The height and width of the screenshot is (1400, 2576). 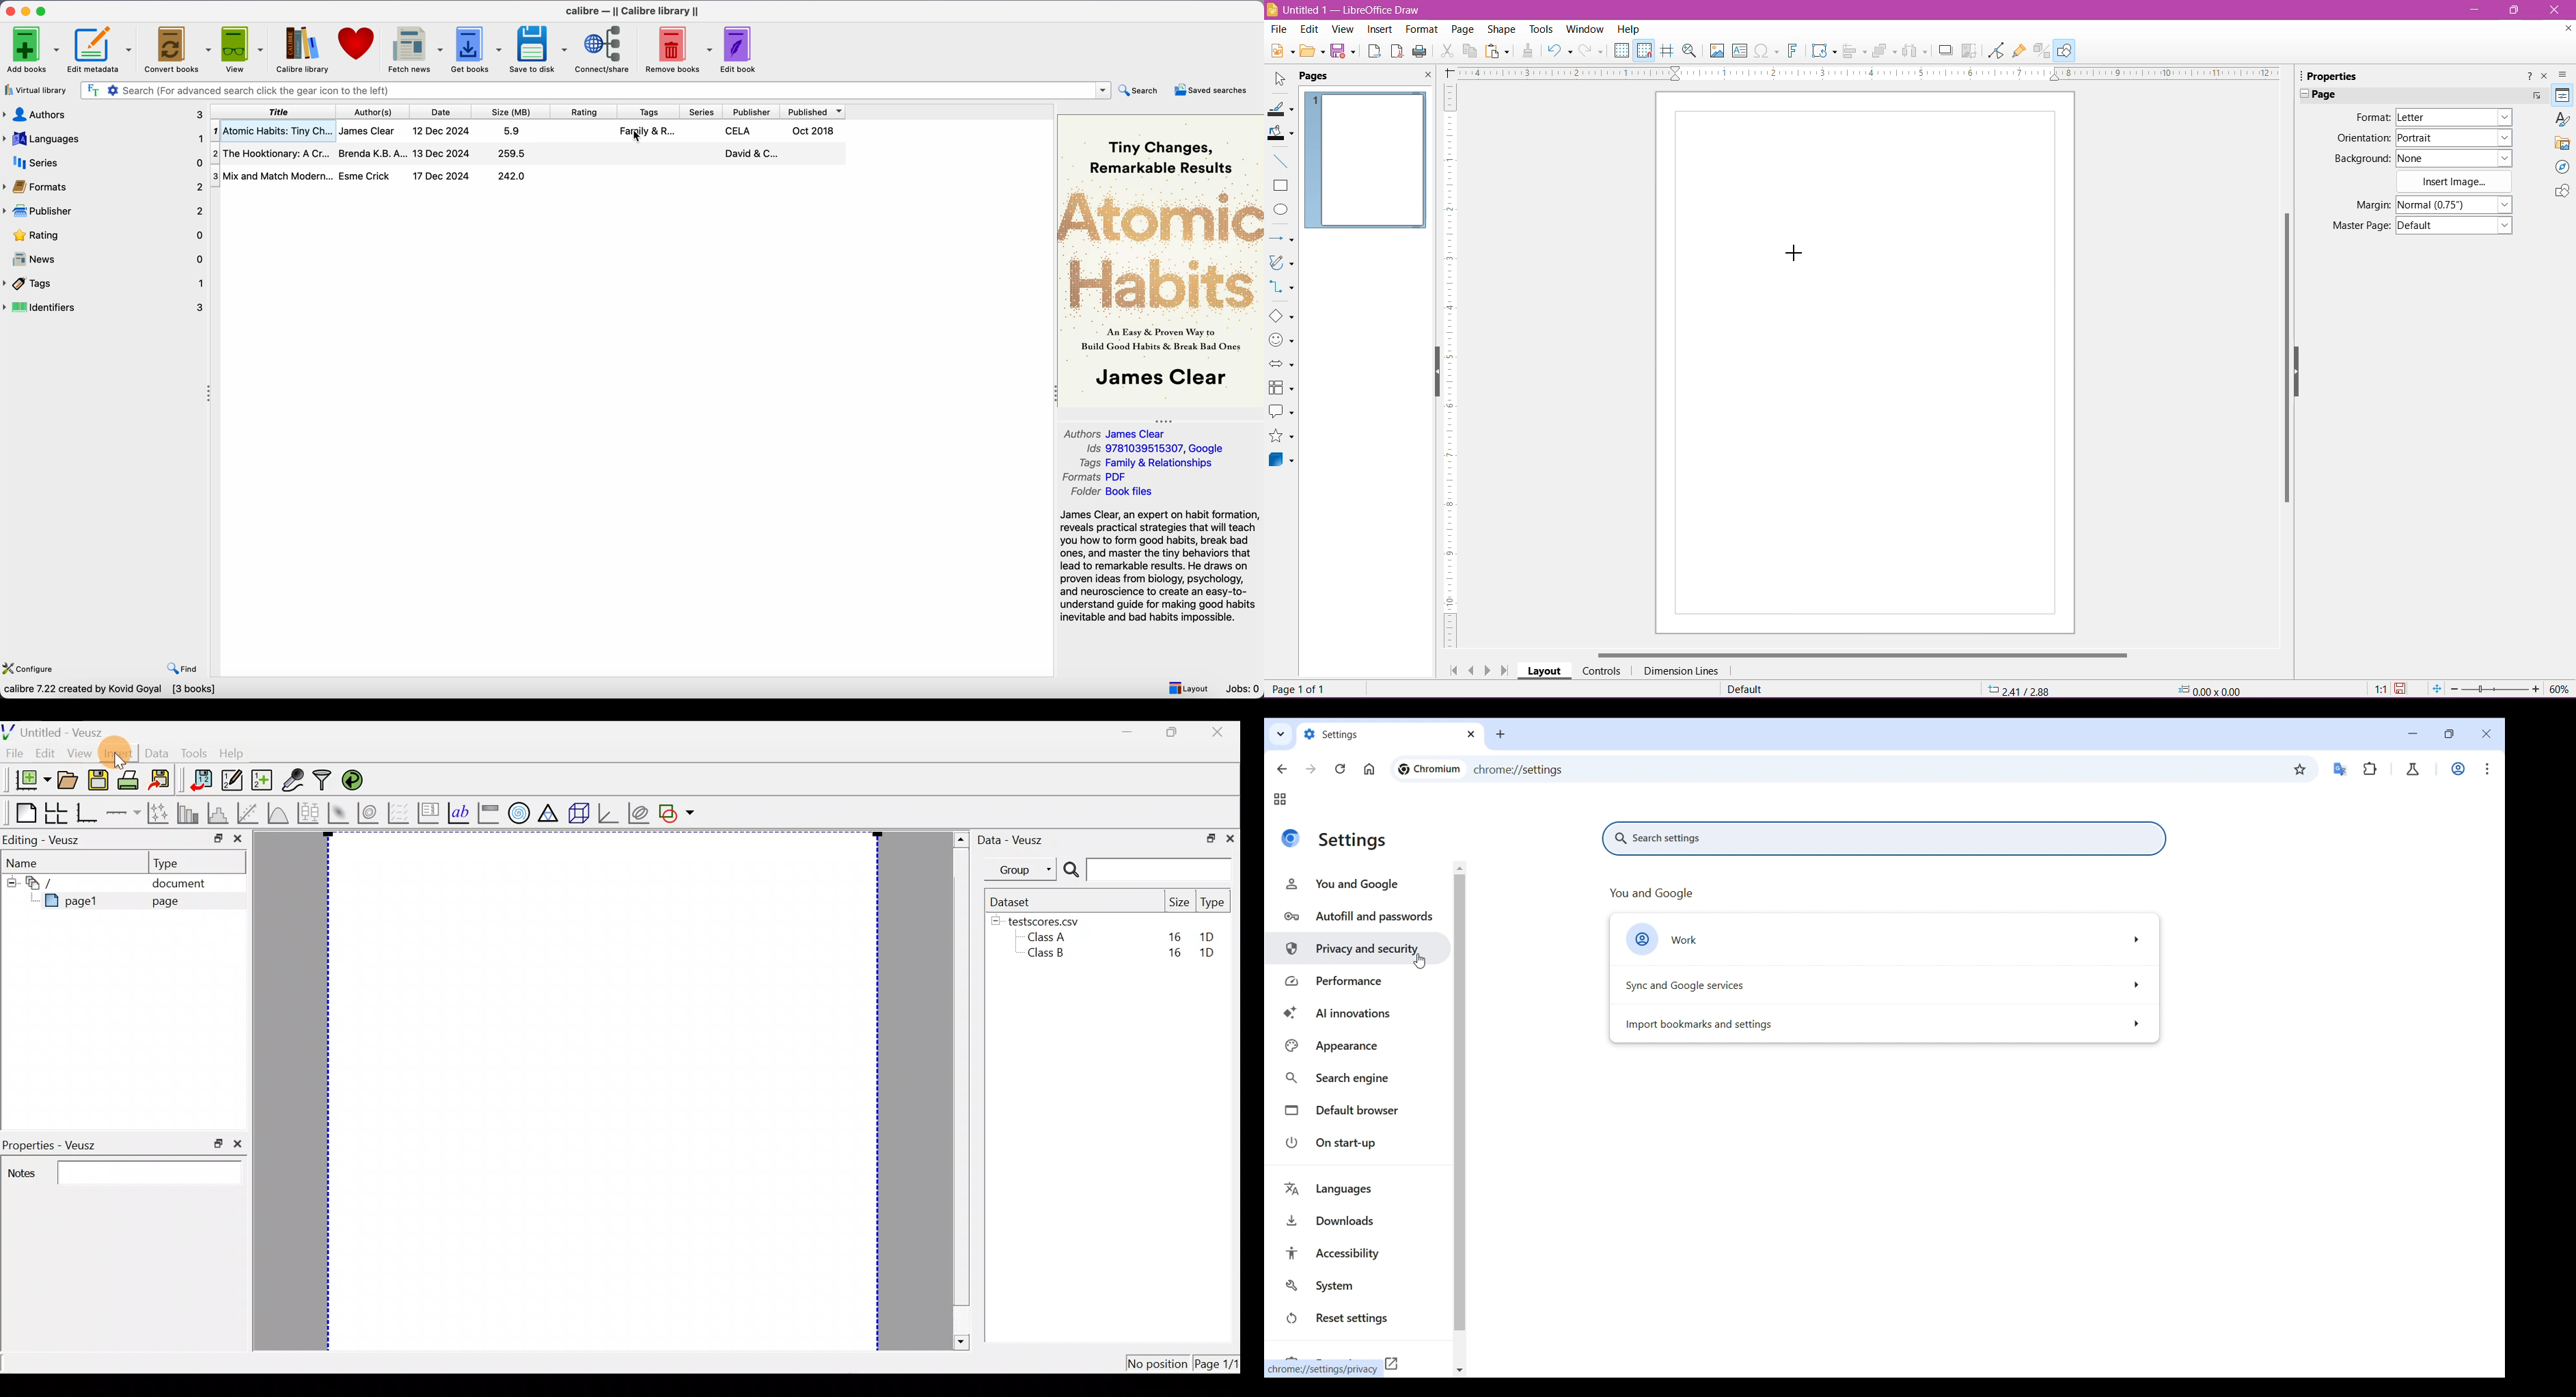 What do you see at coordinates (1434, 372) in the screenshot?
I see `Hide` at bounding box center [1434, 372].